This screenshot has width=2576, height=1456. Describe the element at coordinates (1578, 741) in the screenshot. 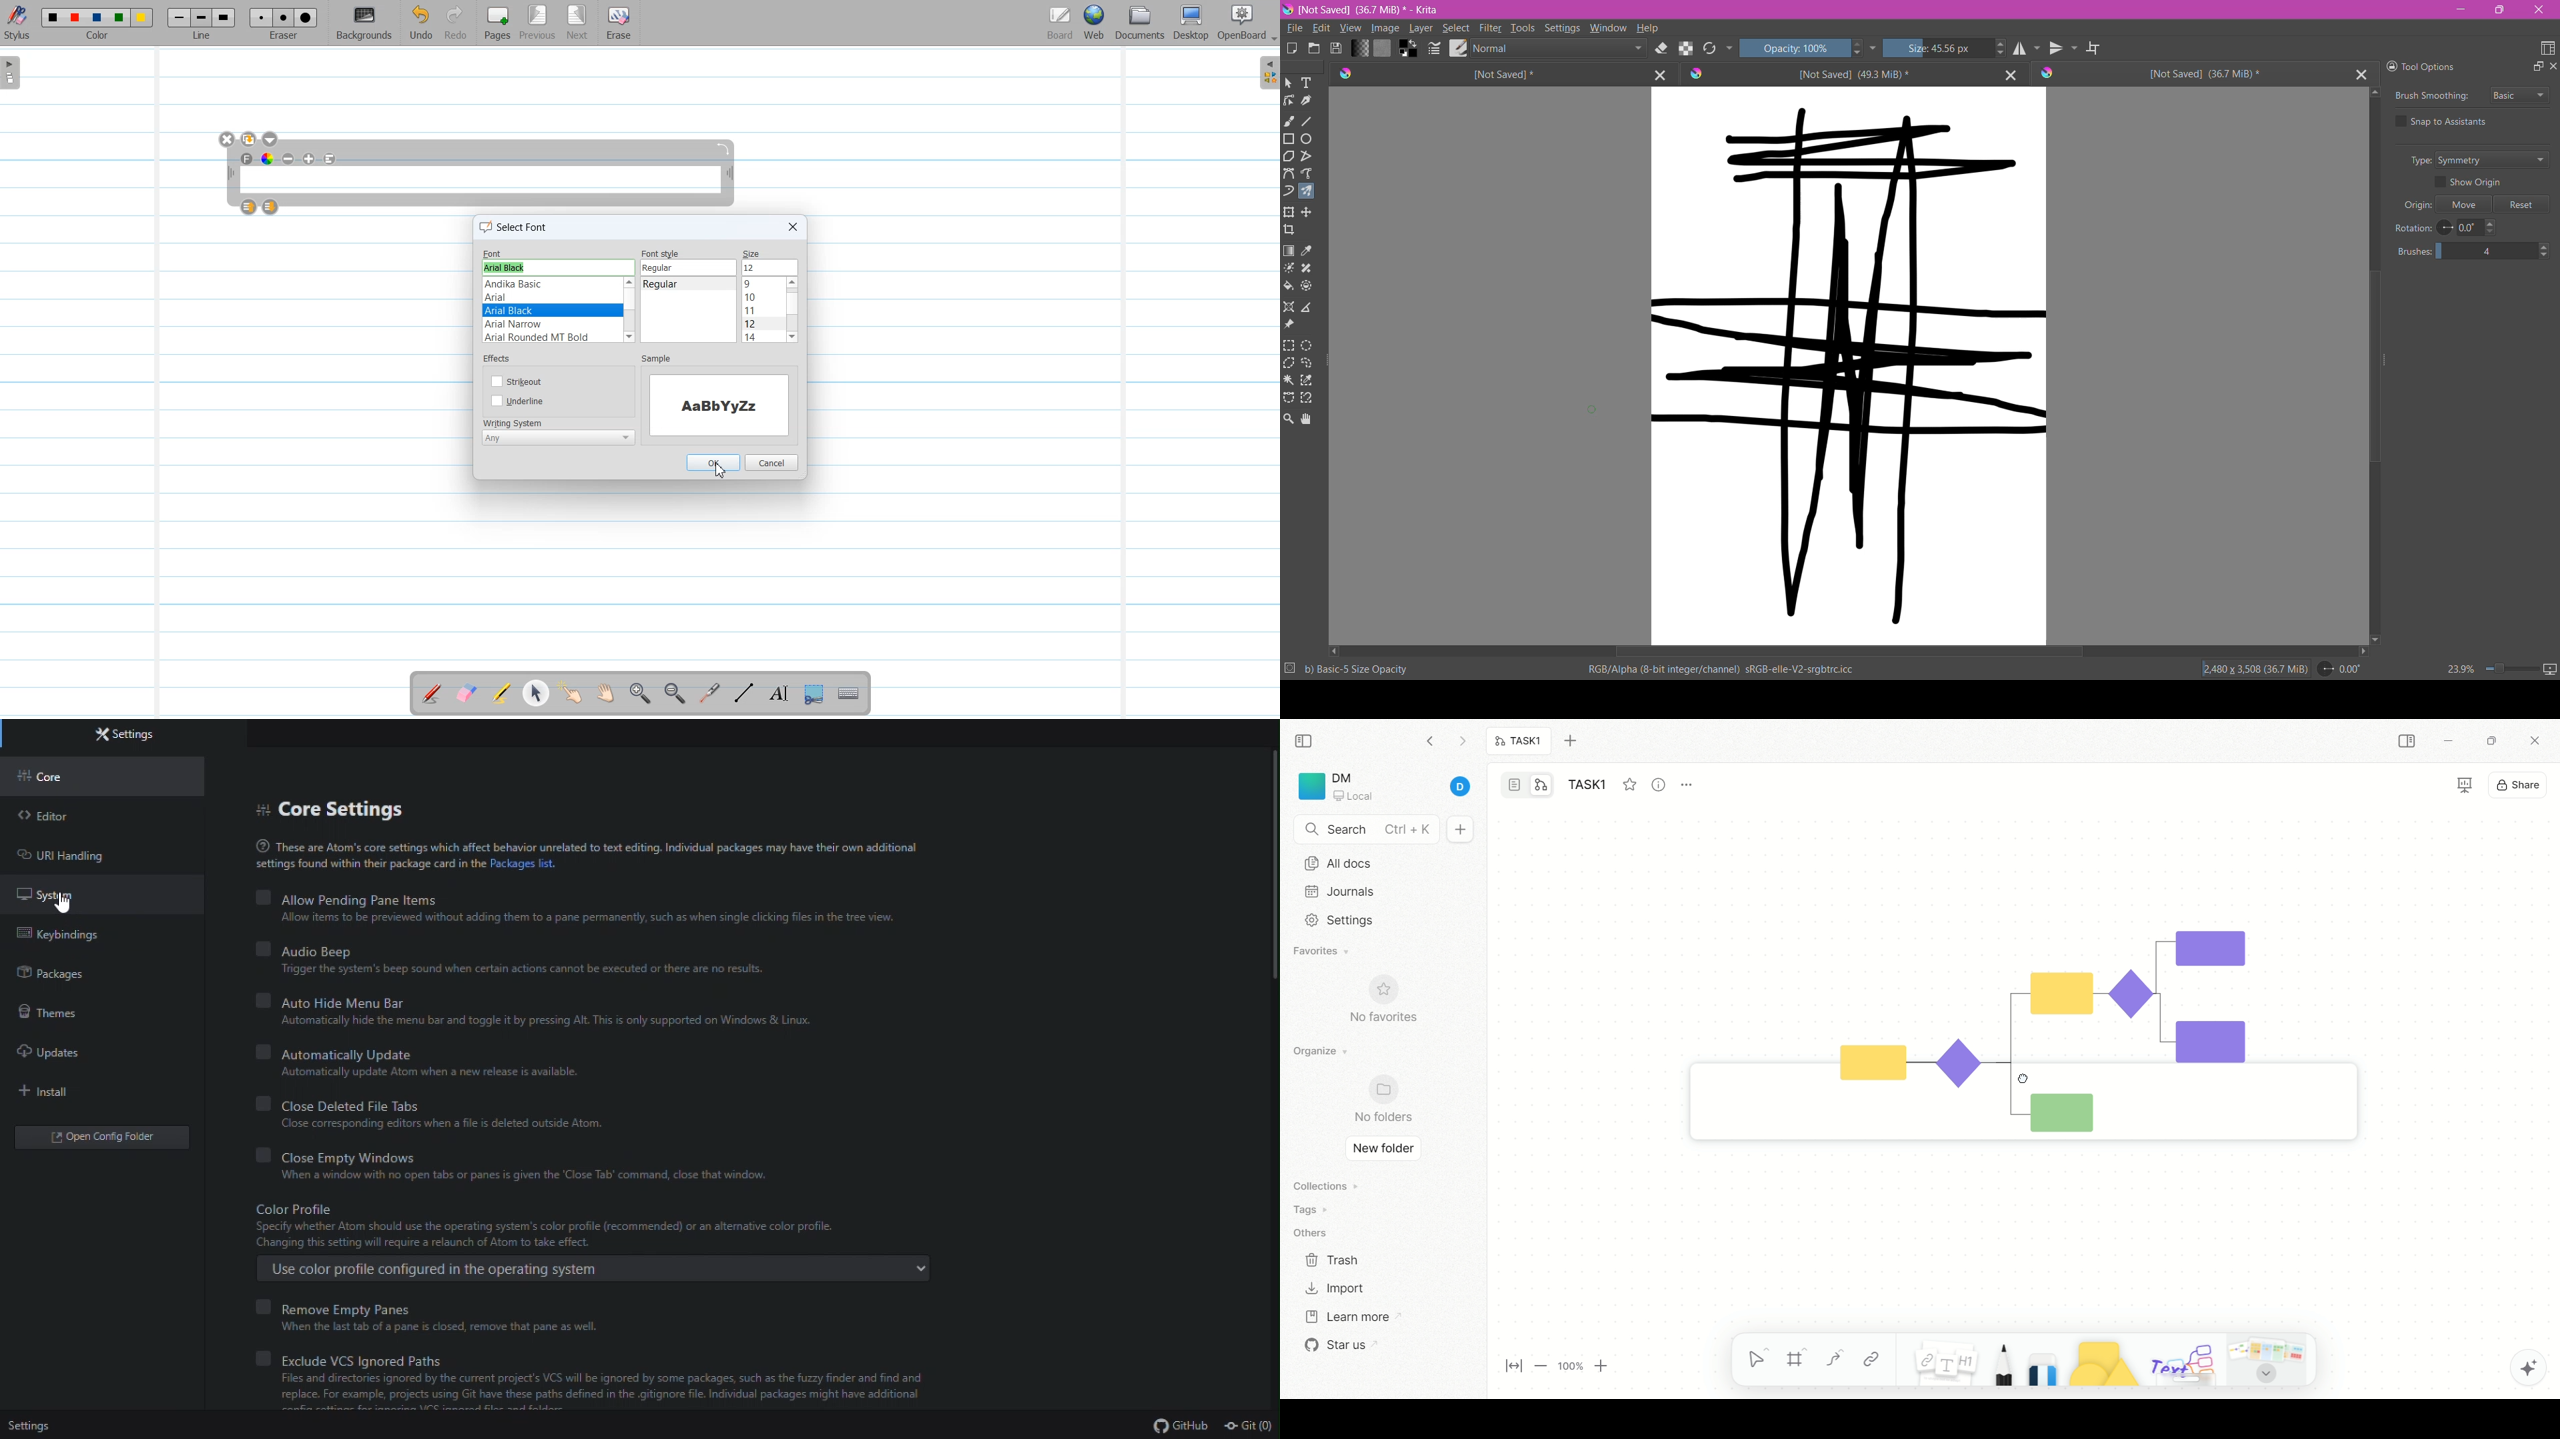

I see `new tab` at that location.